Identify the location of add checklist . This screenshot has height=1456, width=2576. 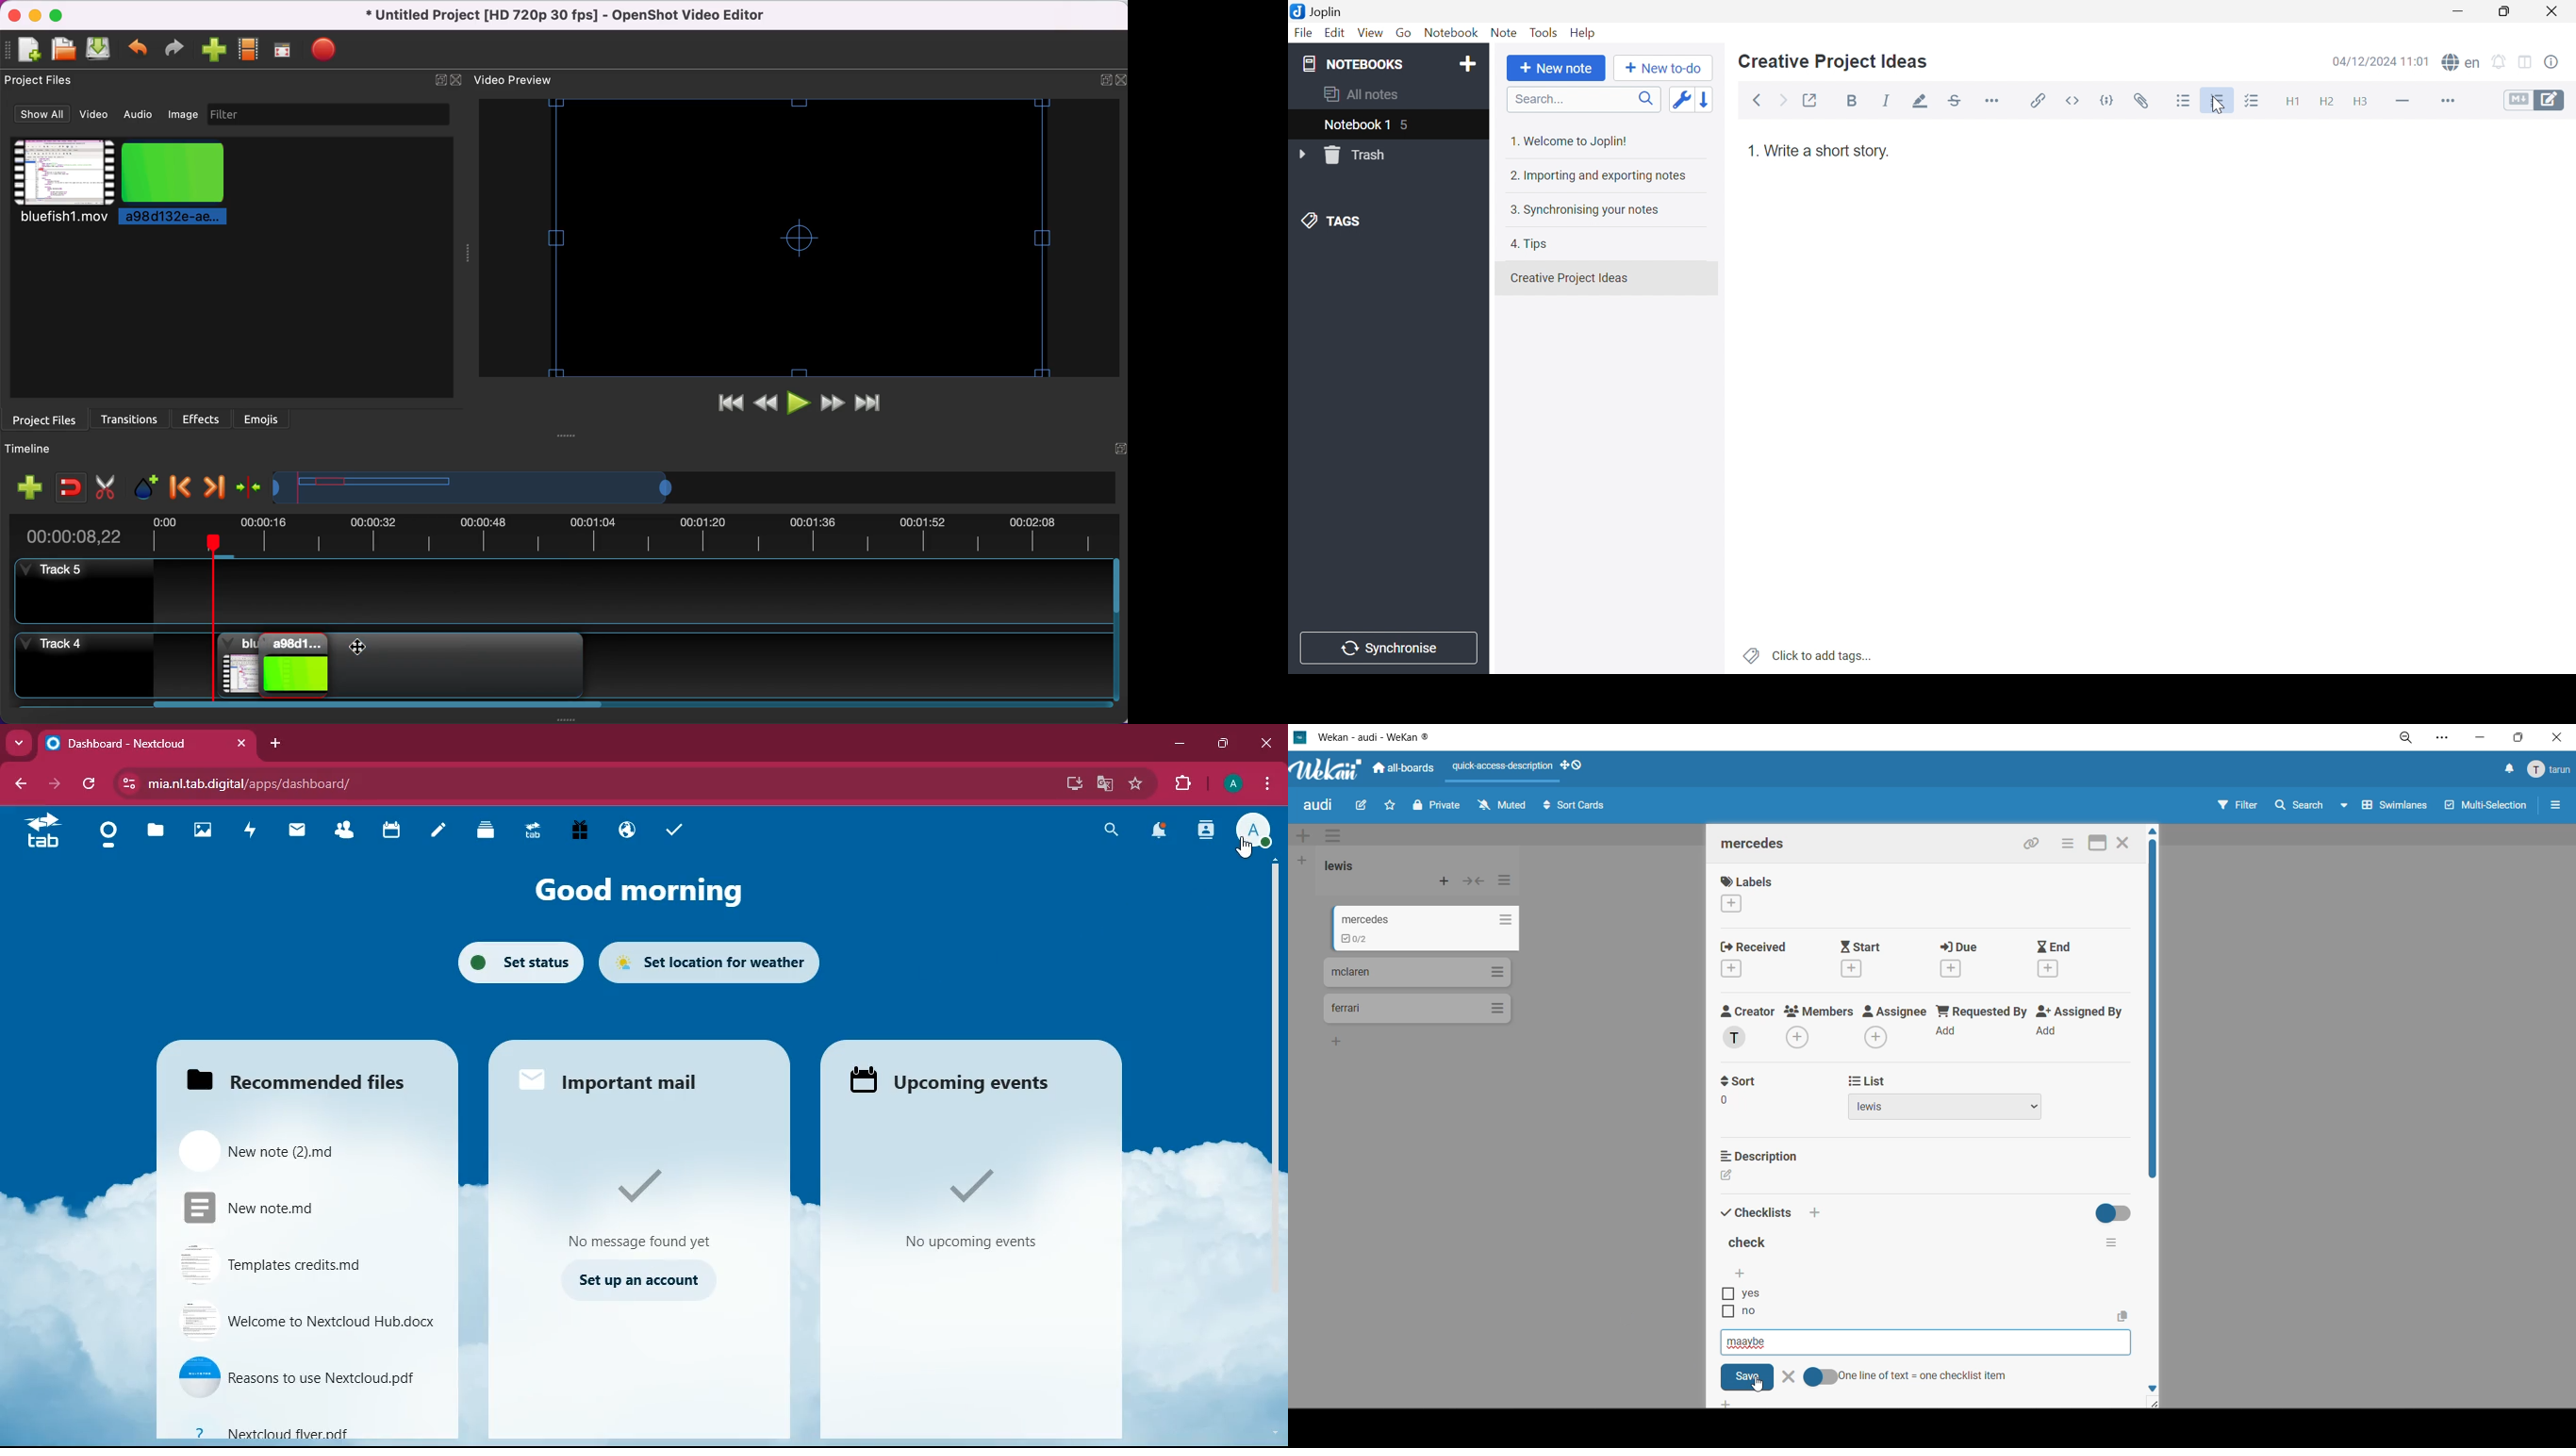
(1743, 1273).